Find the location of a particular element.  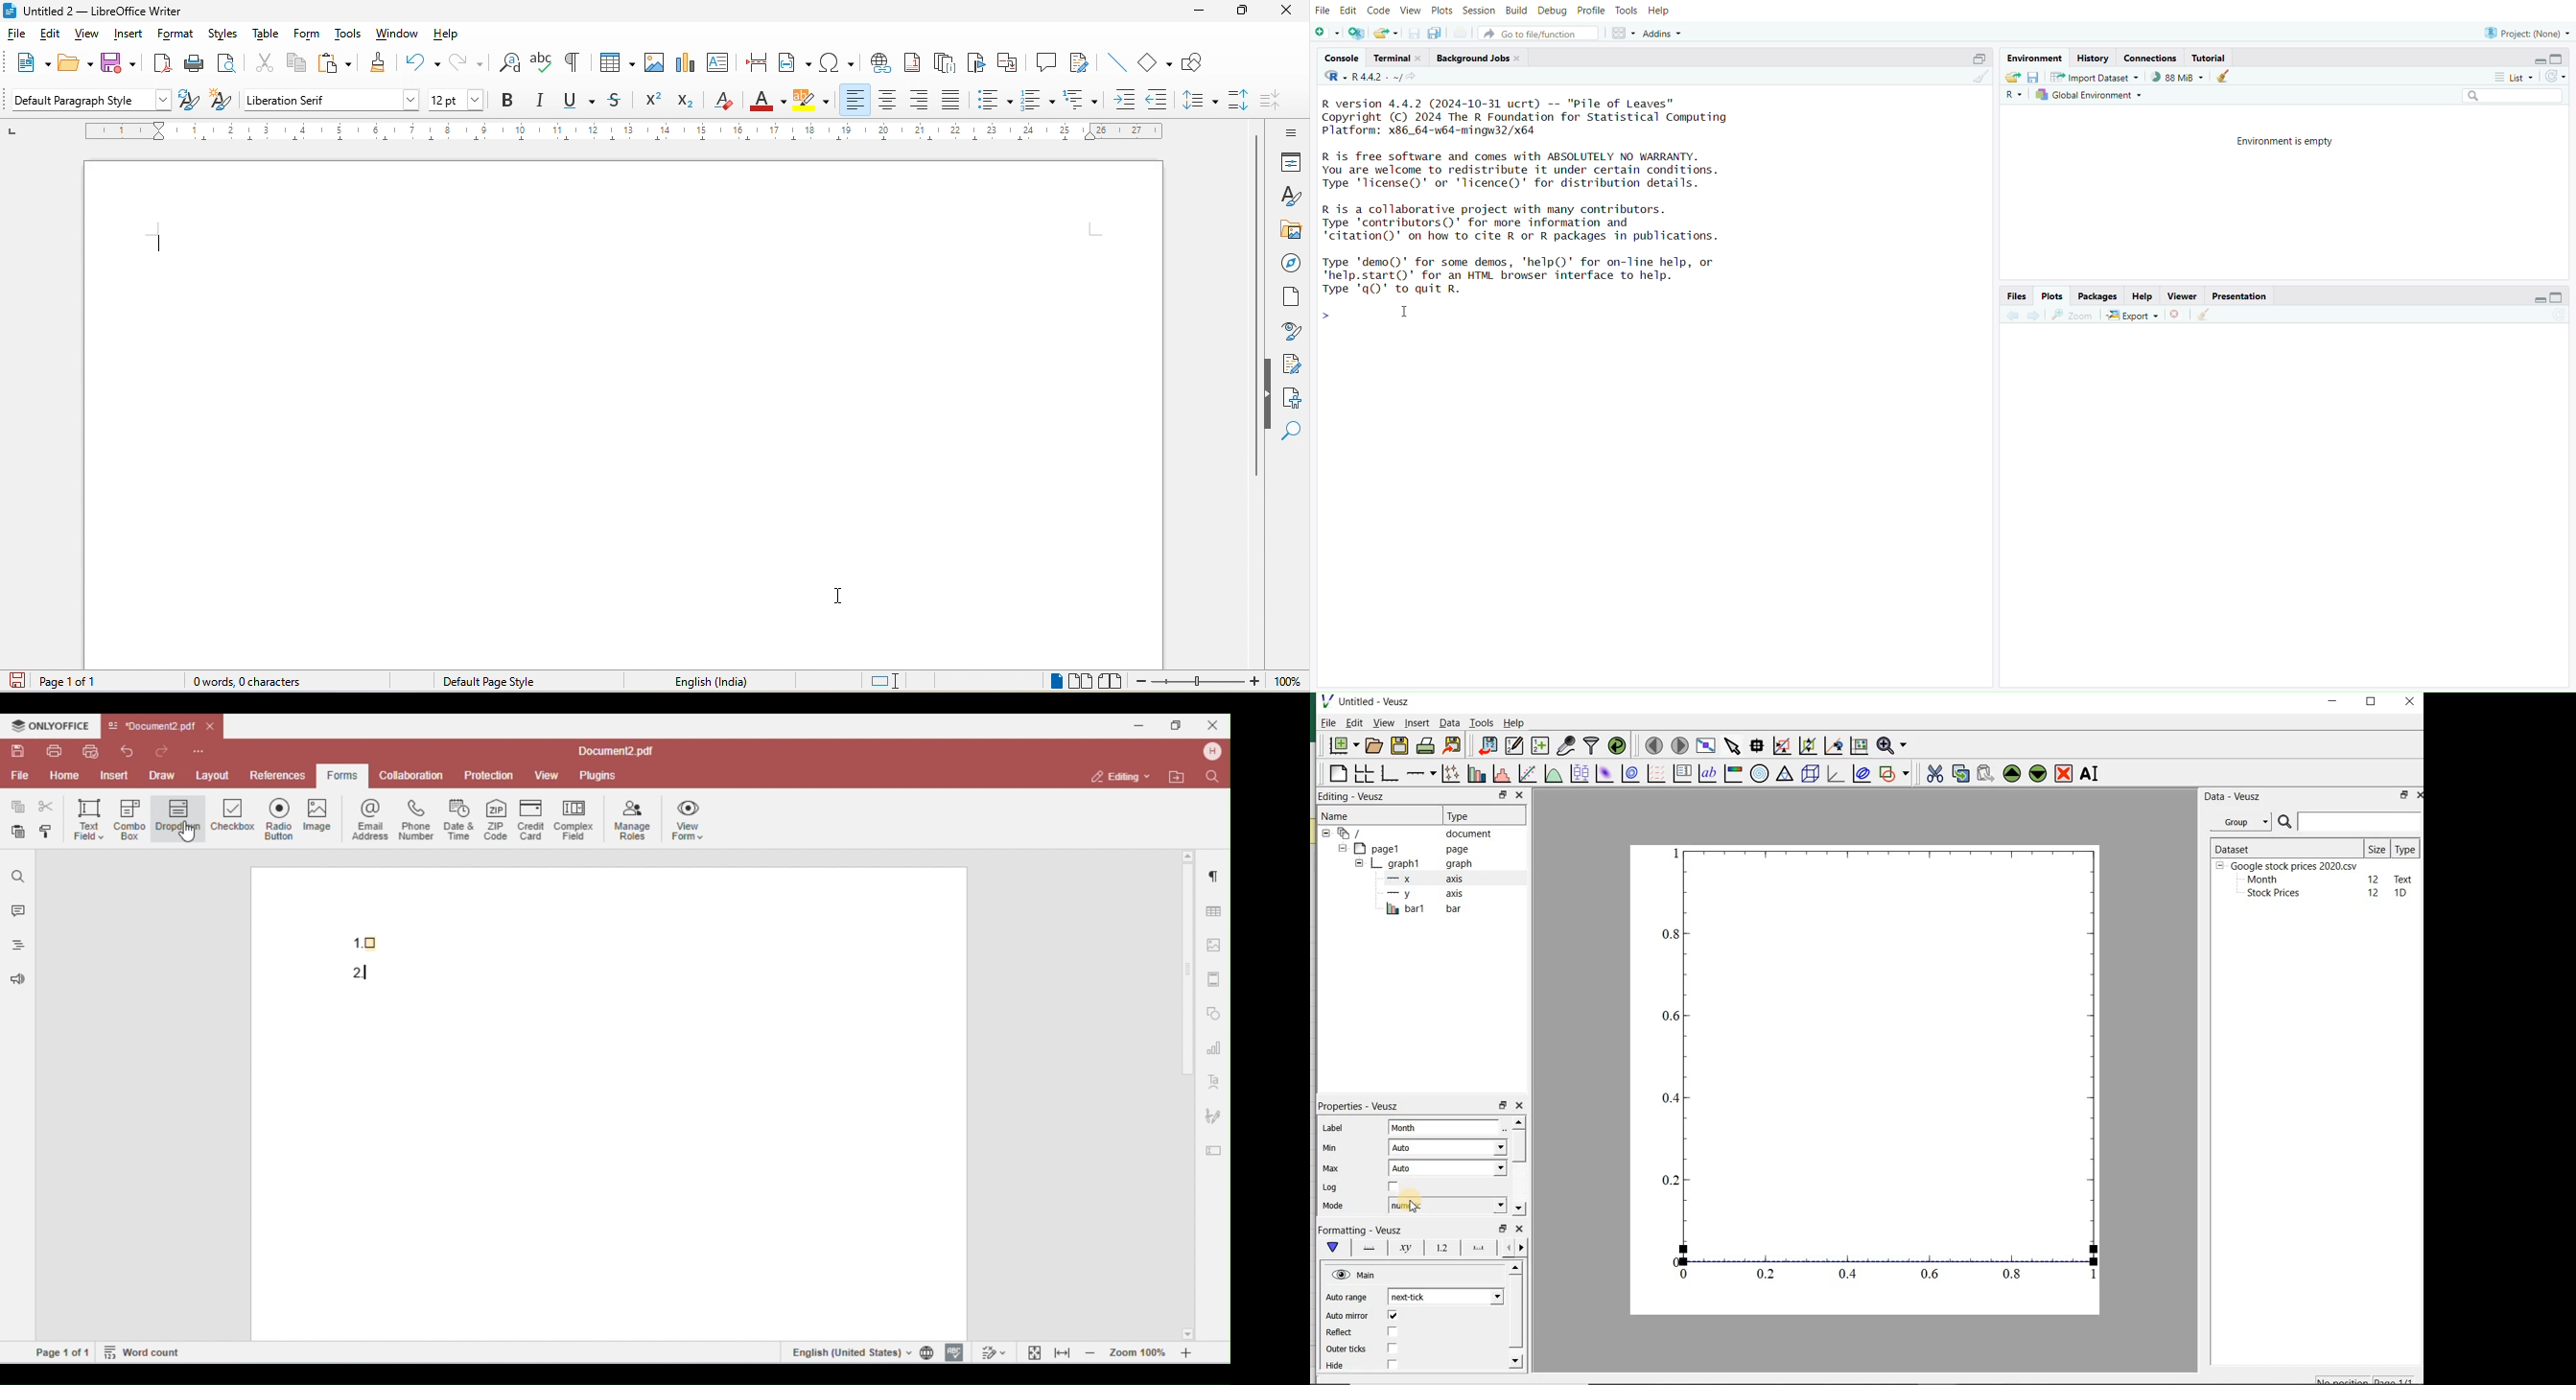

increase paragraph spacing is located at coordinates (1240, 103).